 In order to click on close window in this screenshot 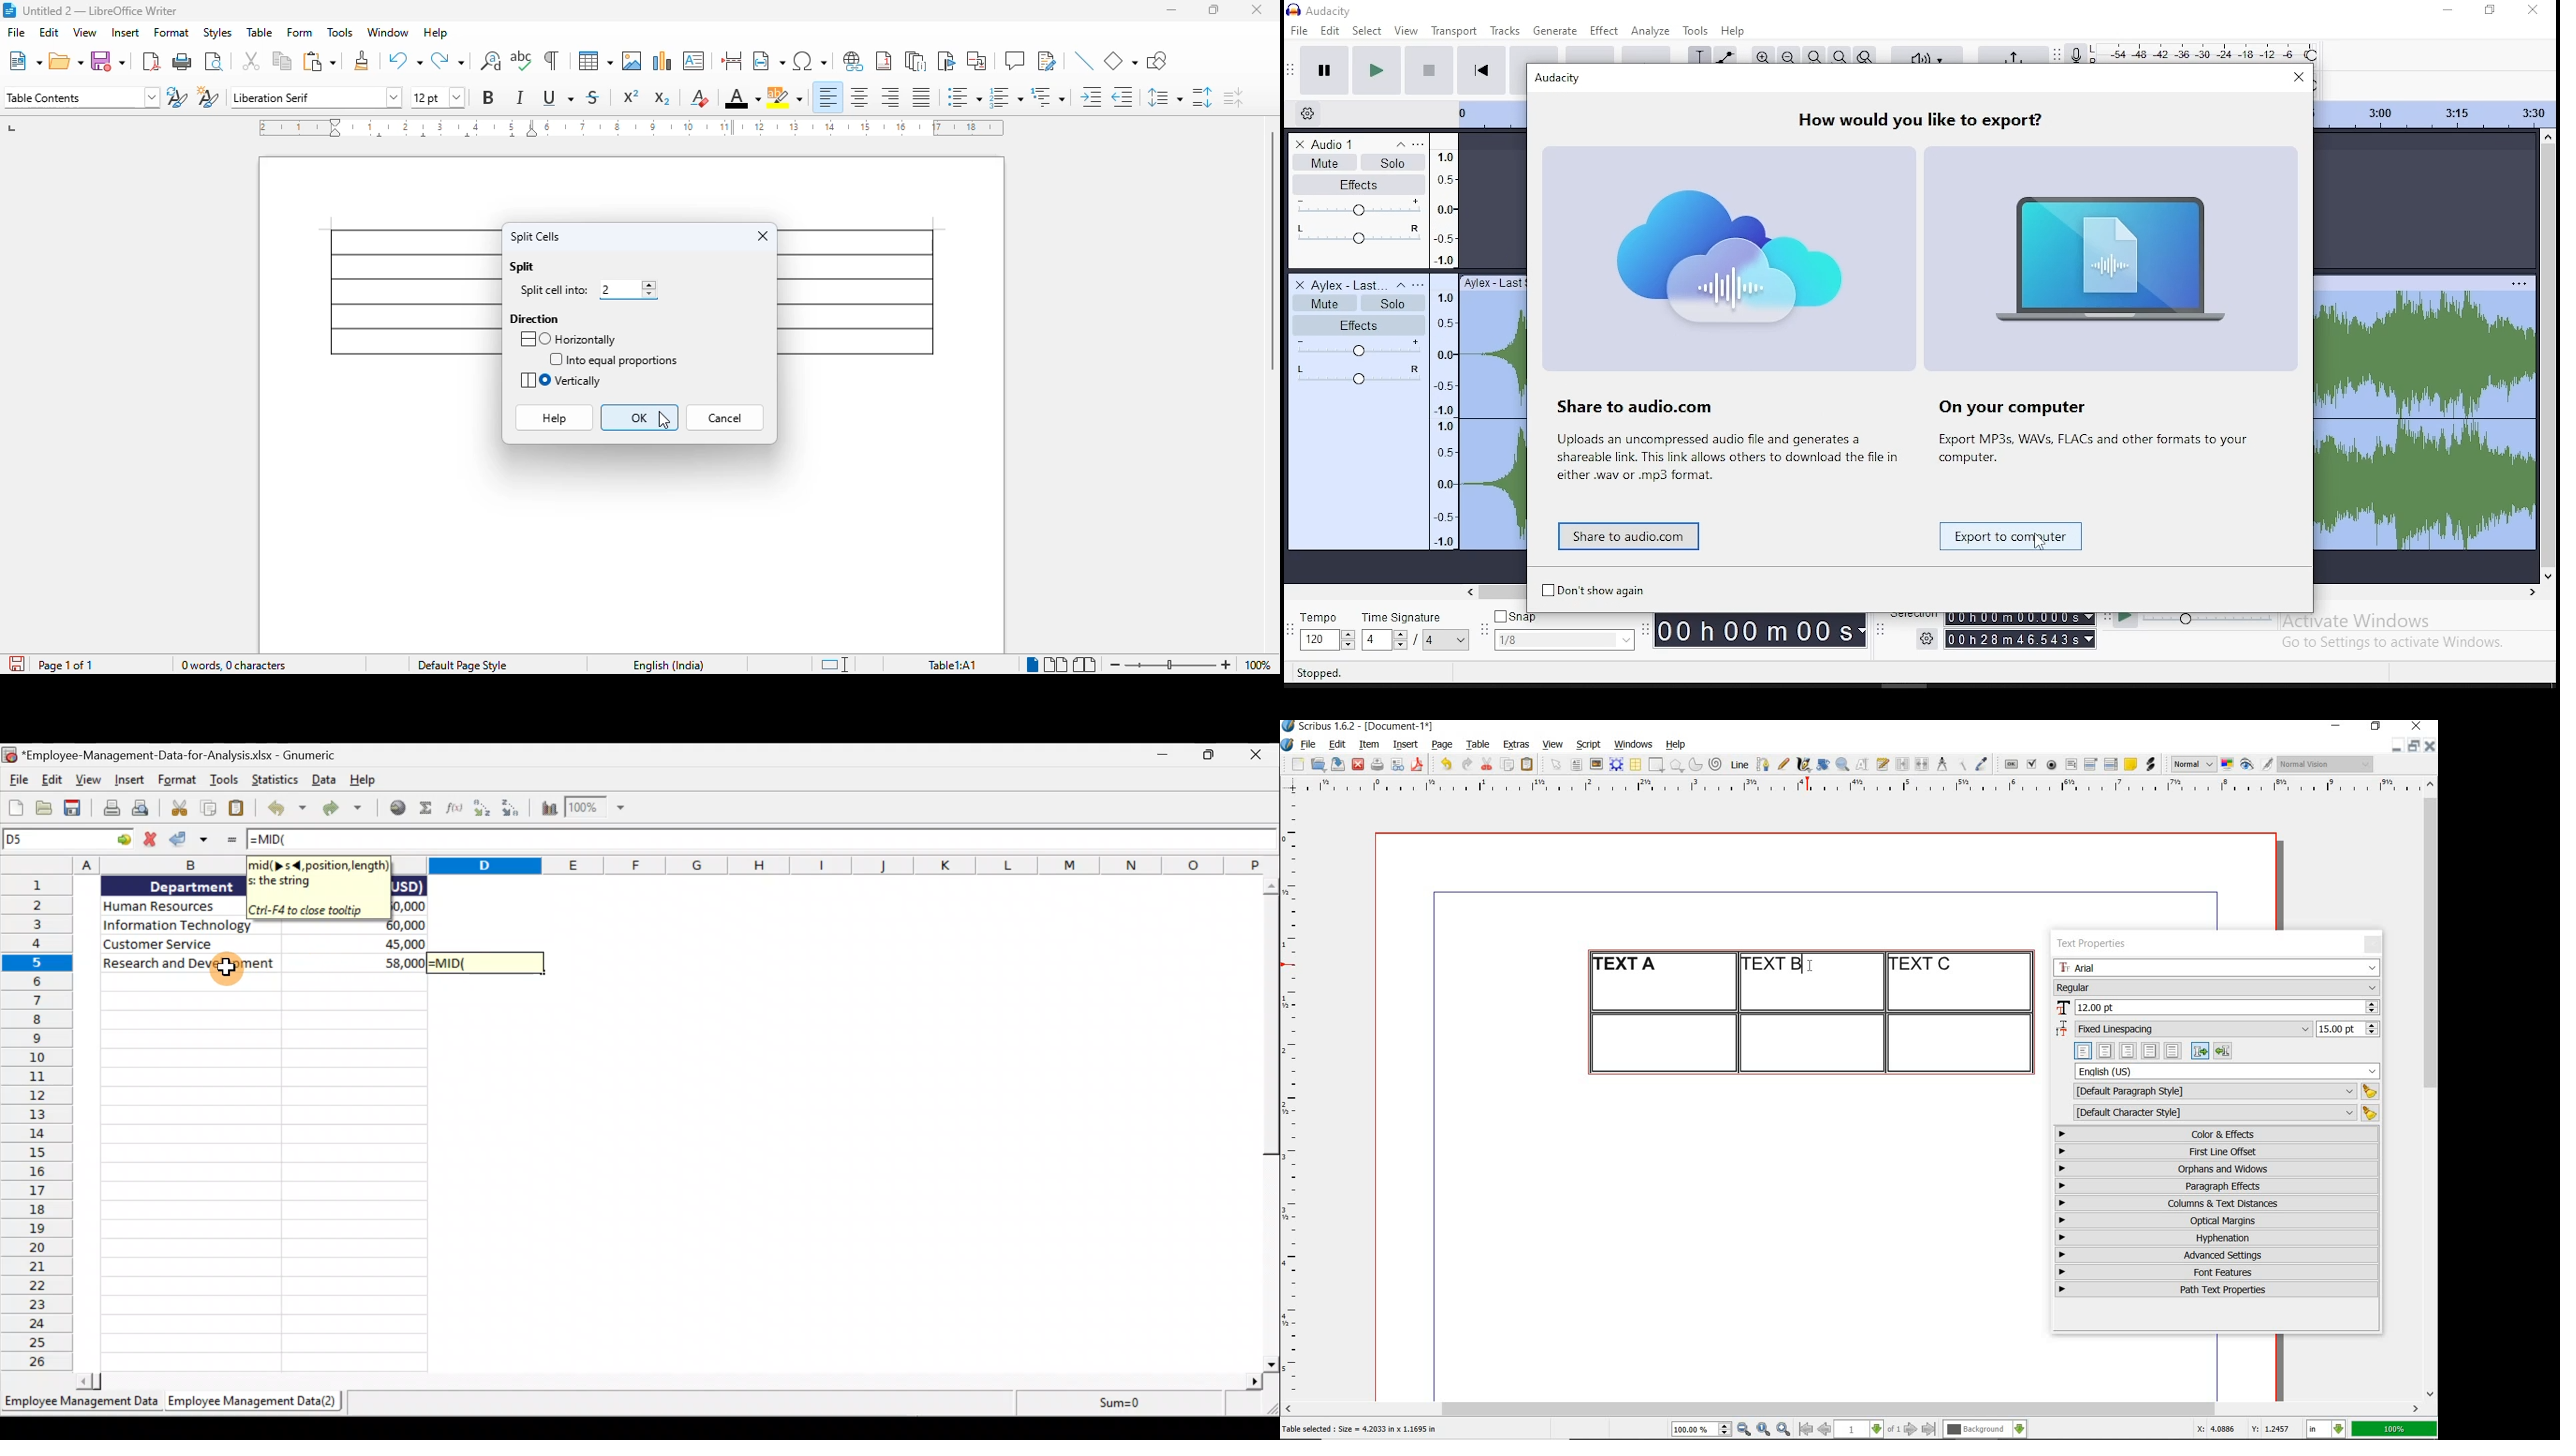, I will do `click(2537, 10)`.